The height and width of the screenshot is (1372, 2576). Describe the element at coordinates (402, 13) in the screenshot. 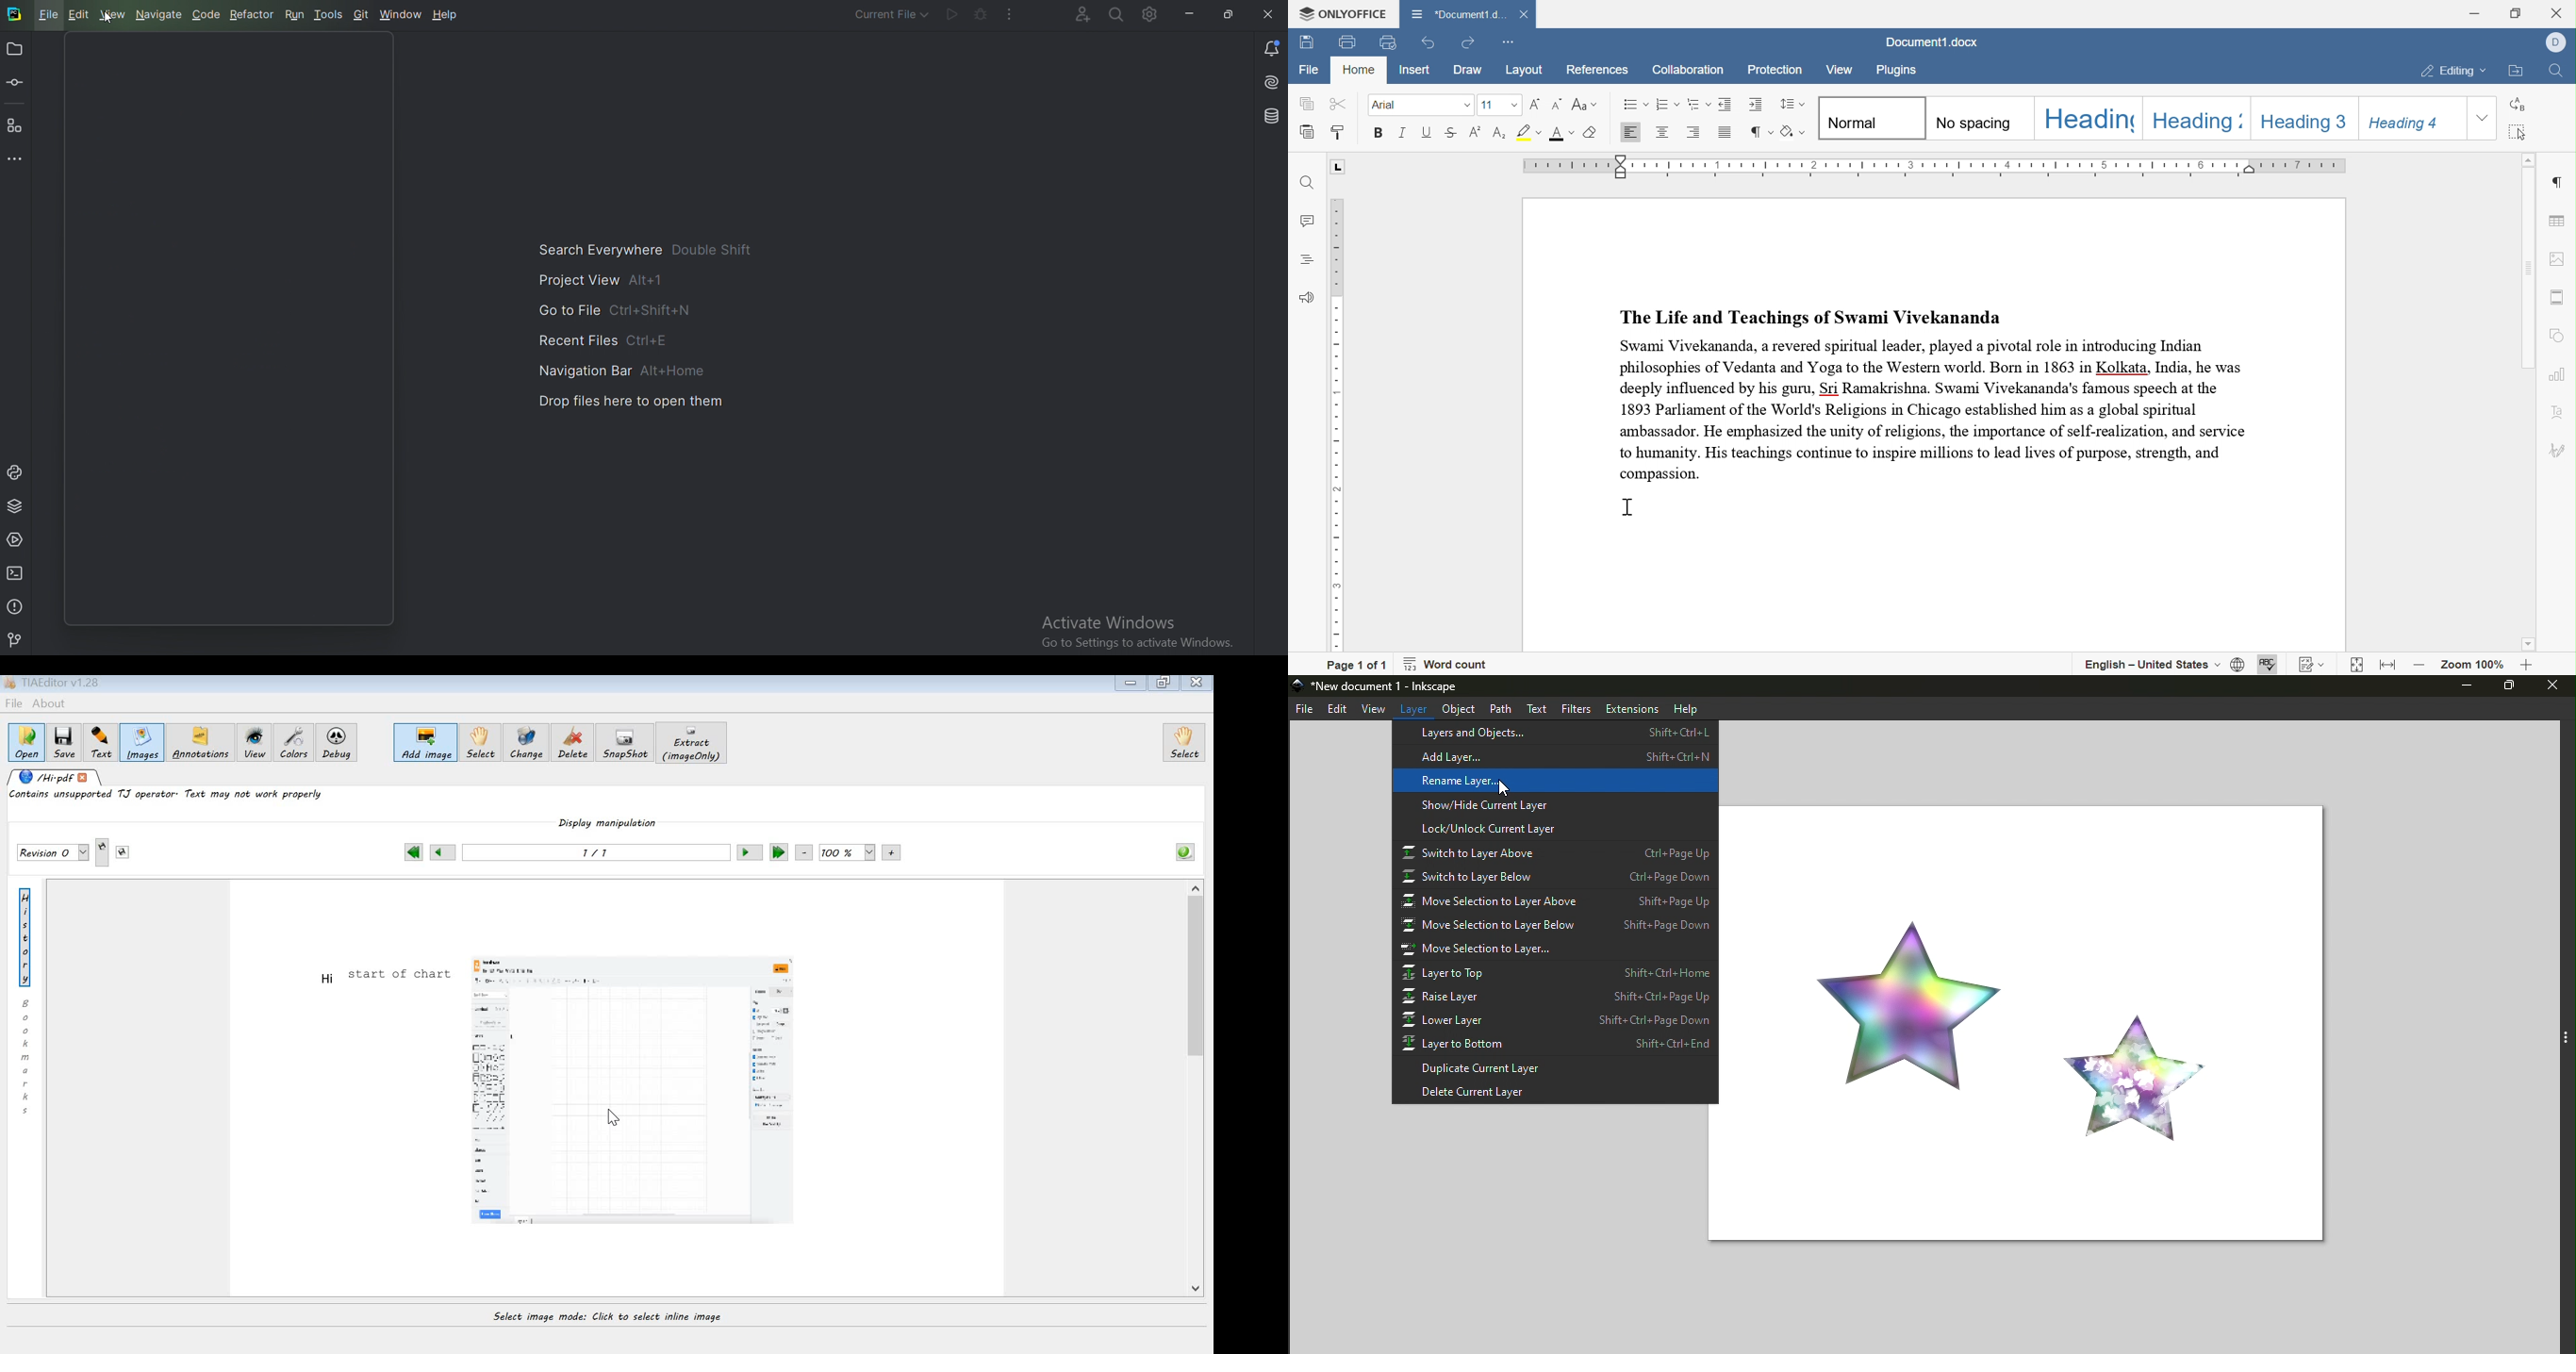

I see `Window` at that location.